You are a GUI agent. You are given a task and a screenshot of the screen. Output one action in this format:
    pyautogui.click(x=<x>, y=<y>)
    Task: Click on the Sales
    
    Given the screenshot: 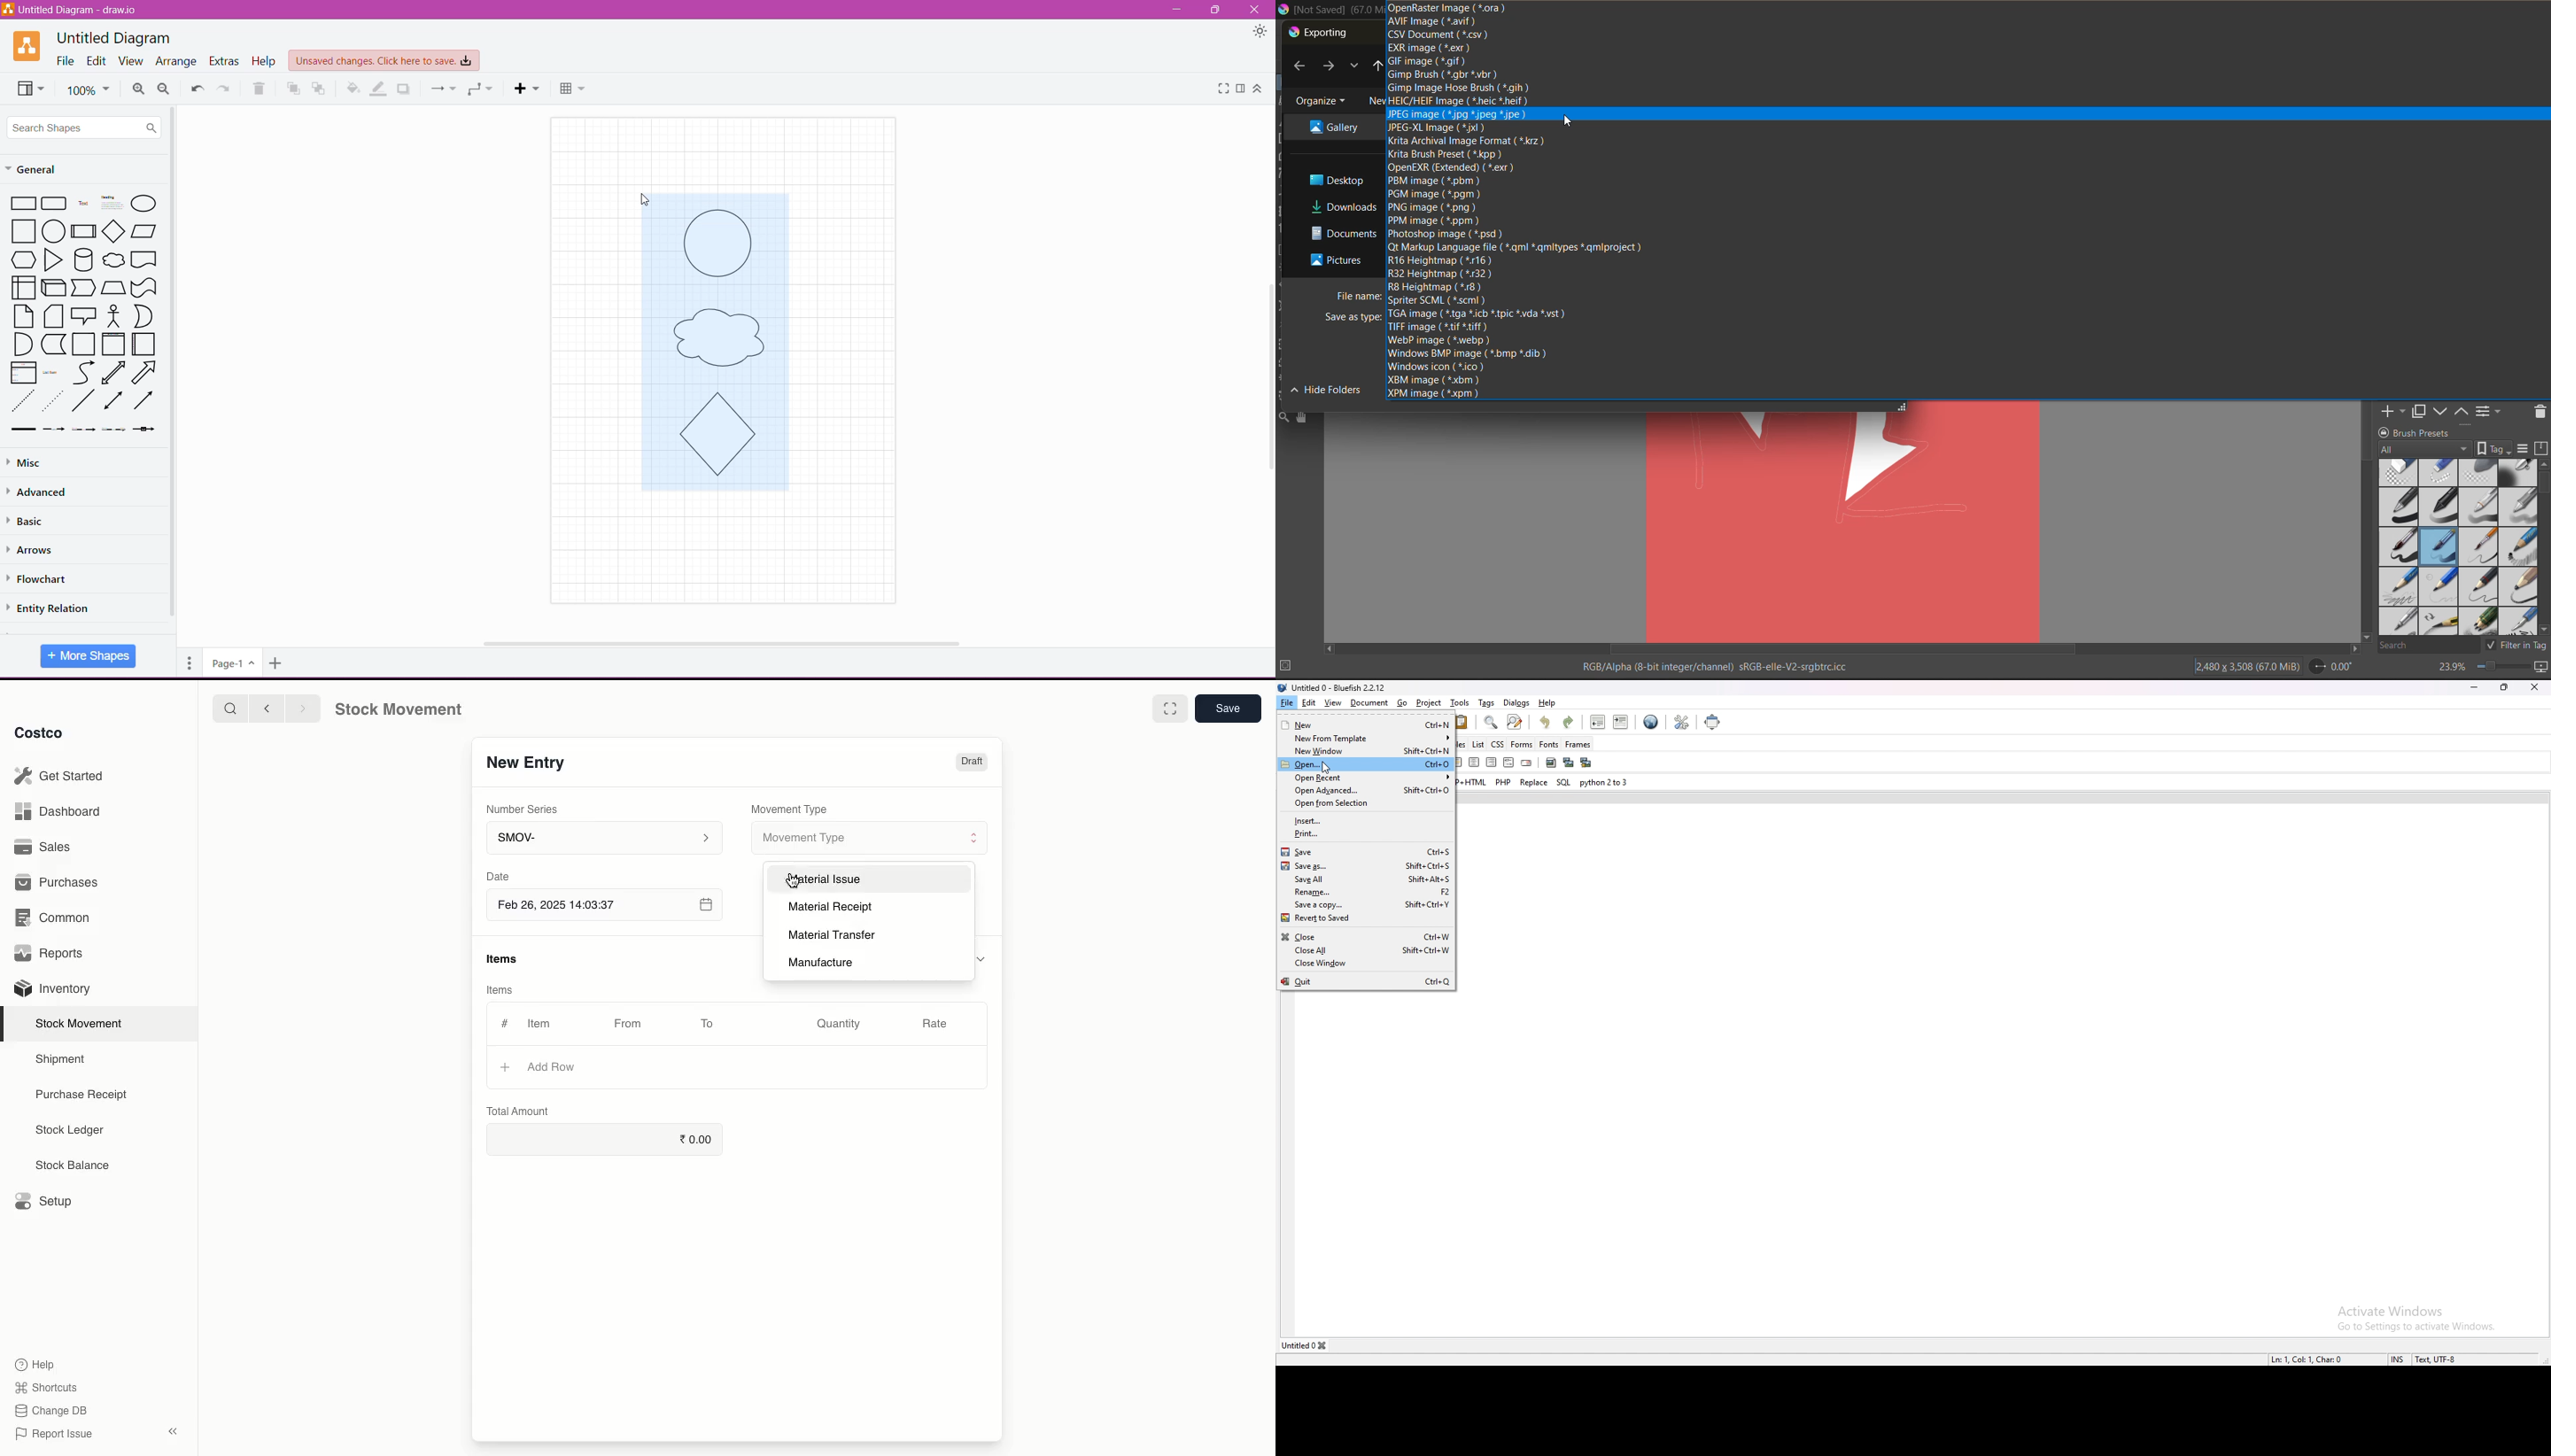 What is the action you would take?
    pyautogui.click(x=45, y=846)
    